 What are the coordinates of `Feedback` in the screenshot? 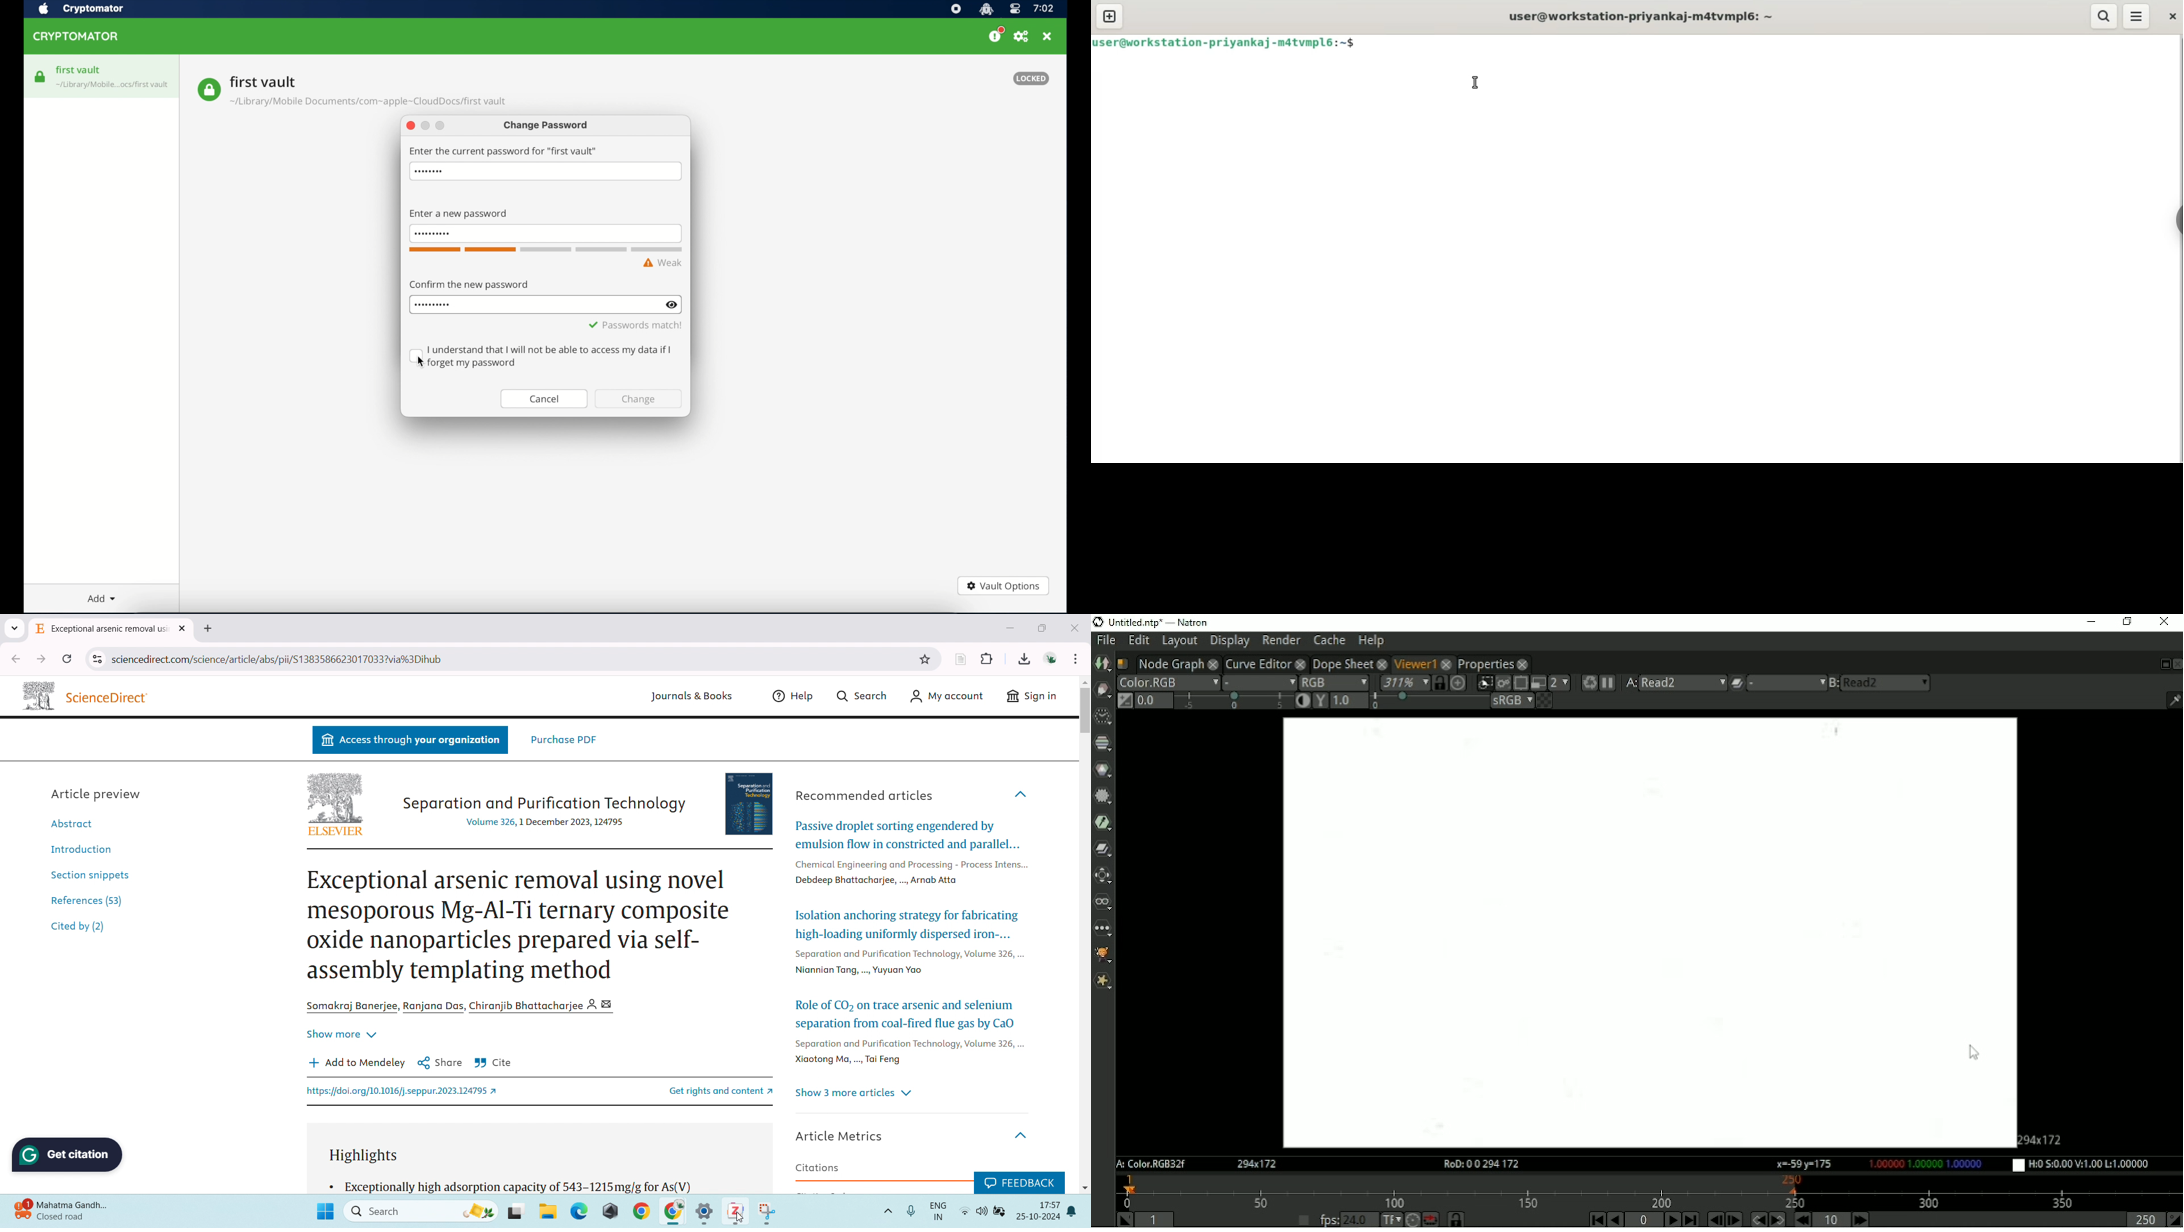 It's located at (1019, 1181).